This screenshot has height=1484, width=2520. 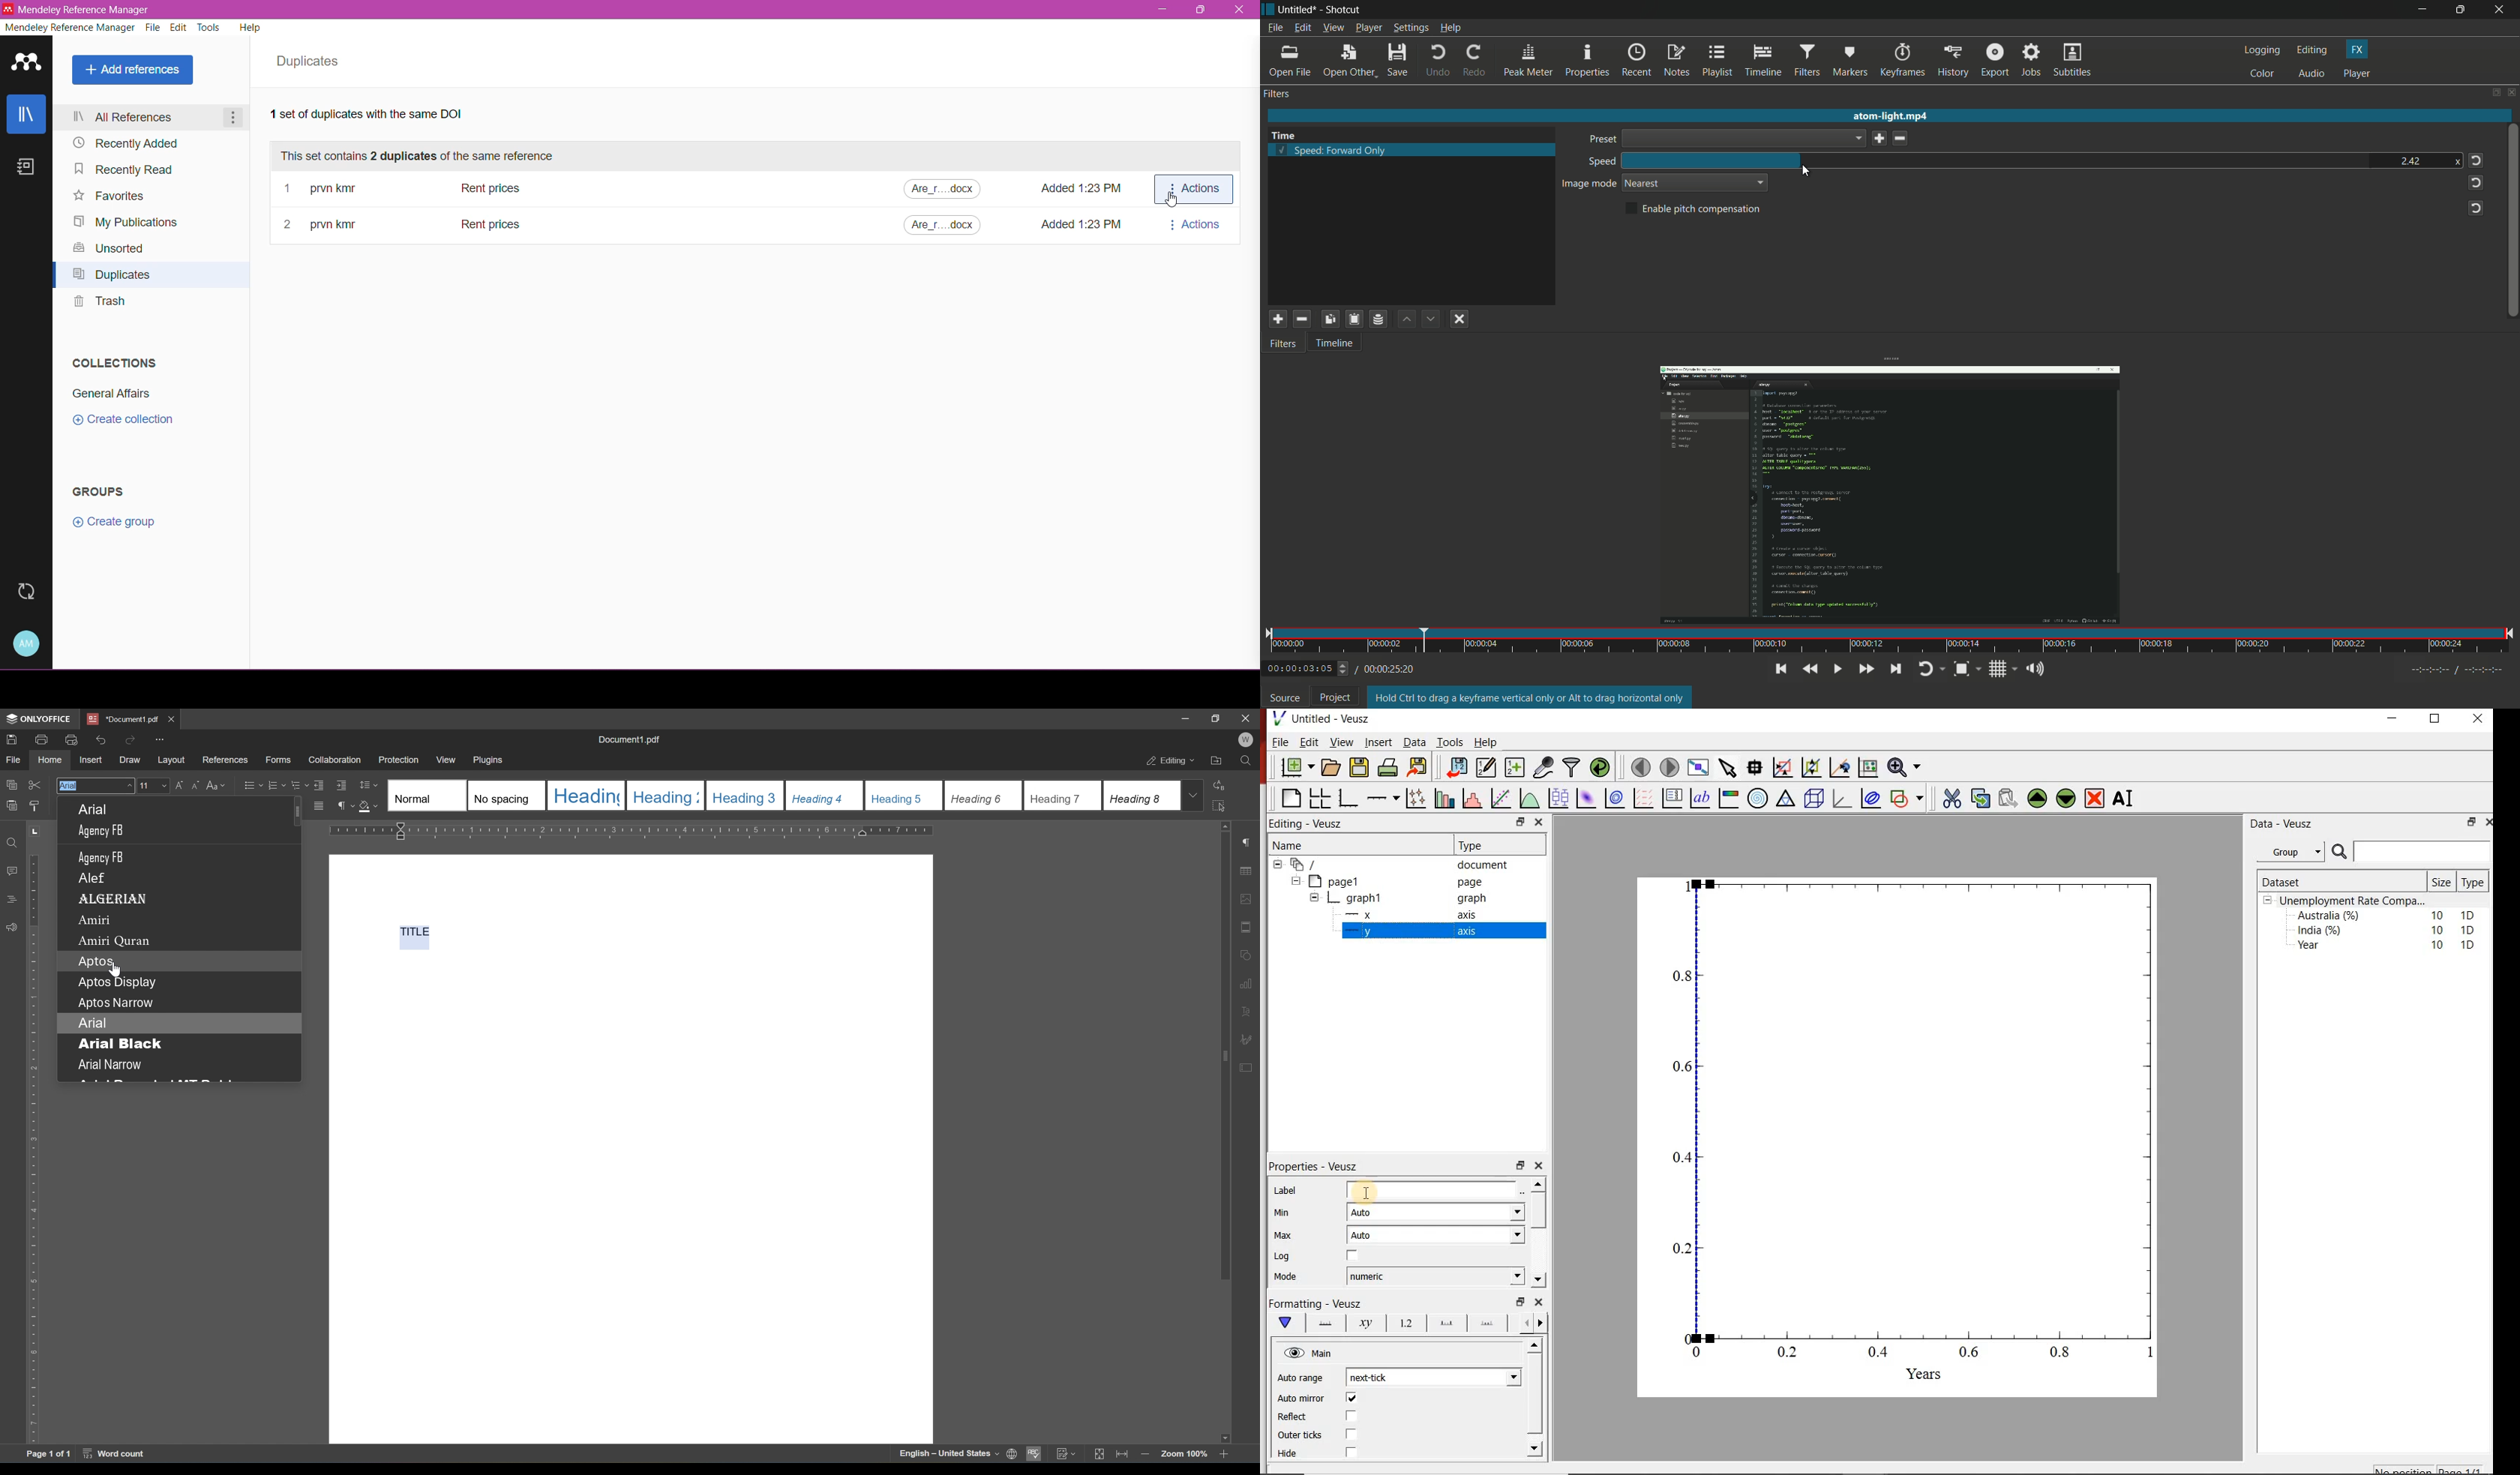 I want to click on Auto mirror, so click(x=1303, y=1399).